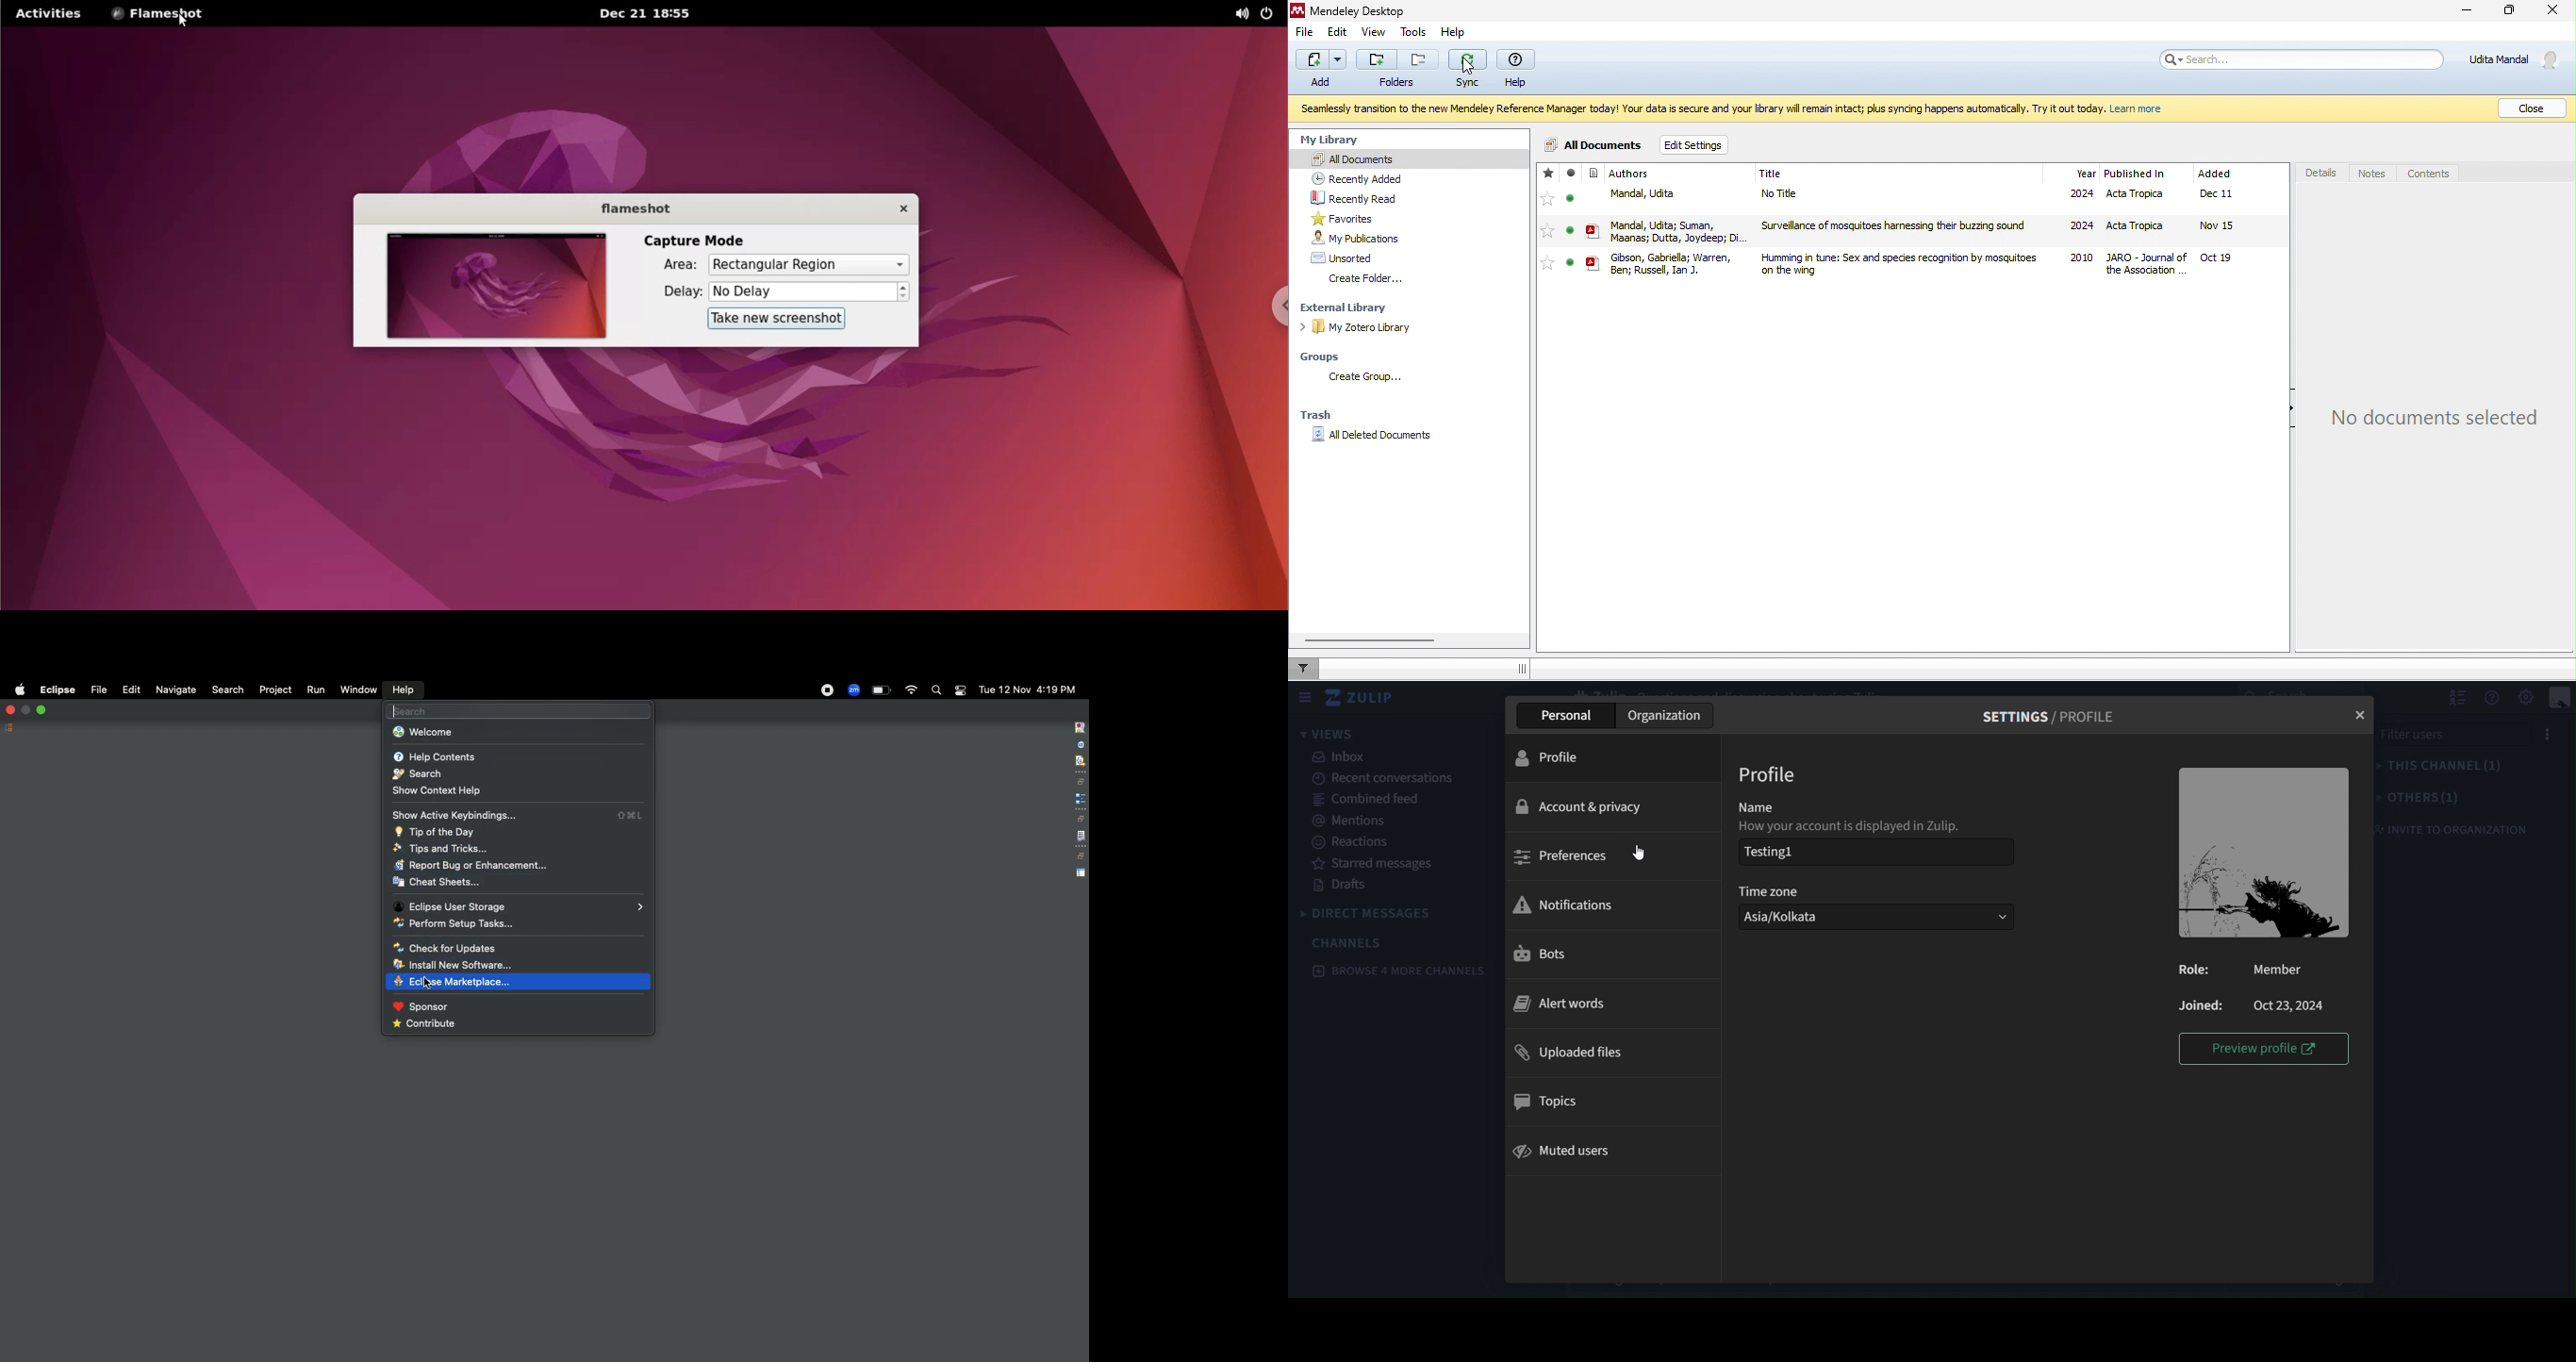  What do you see at coordinates (1329, 357) in the screenshot?
I see `groups` at bounding box center [1329, 357].